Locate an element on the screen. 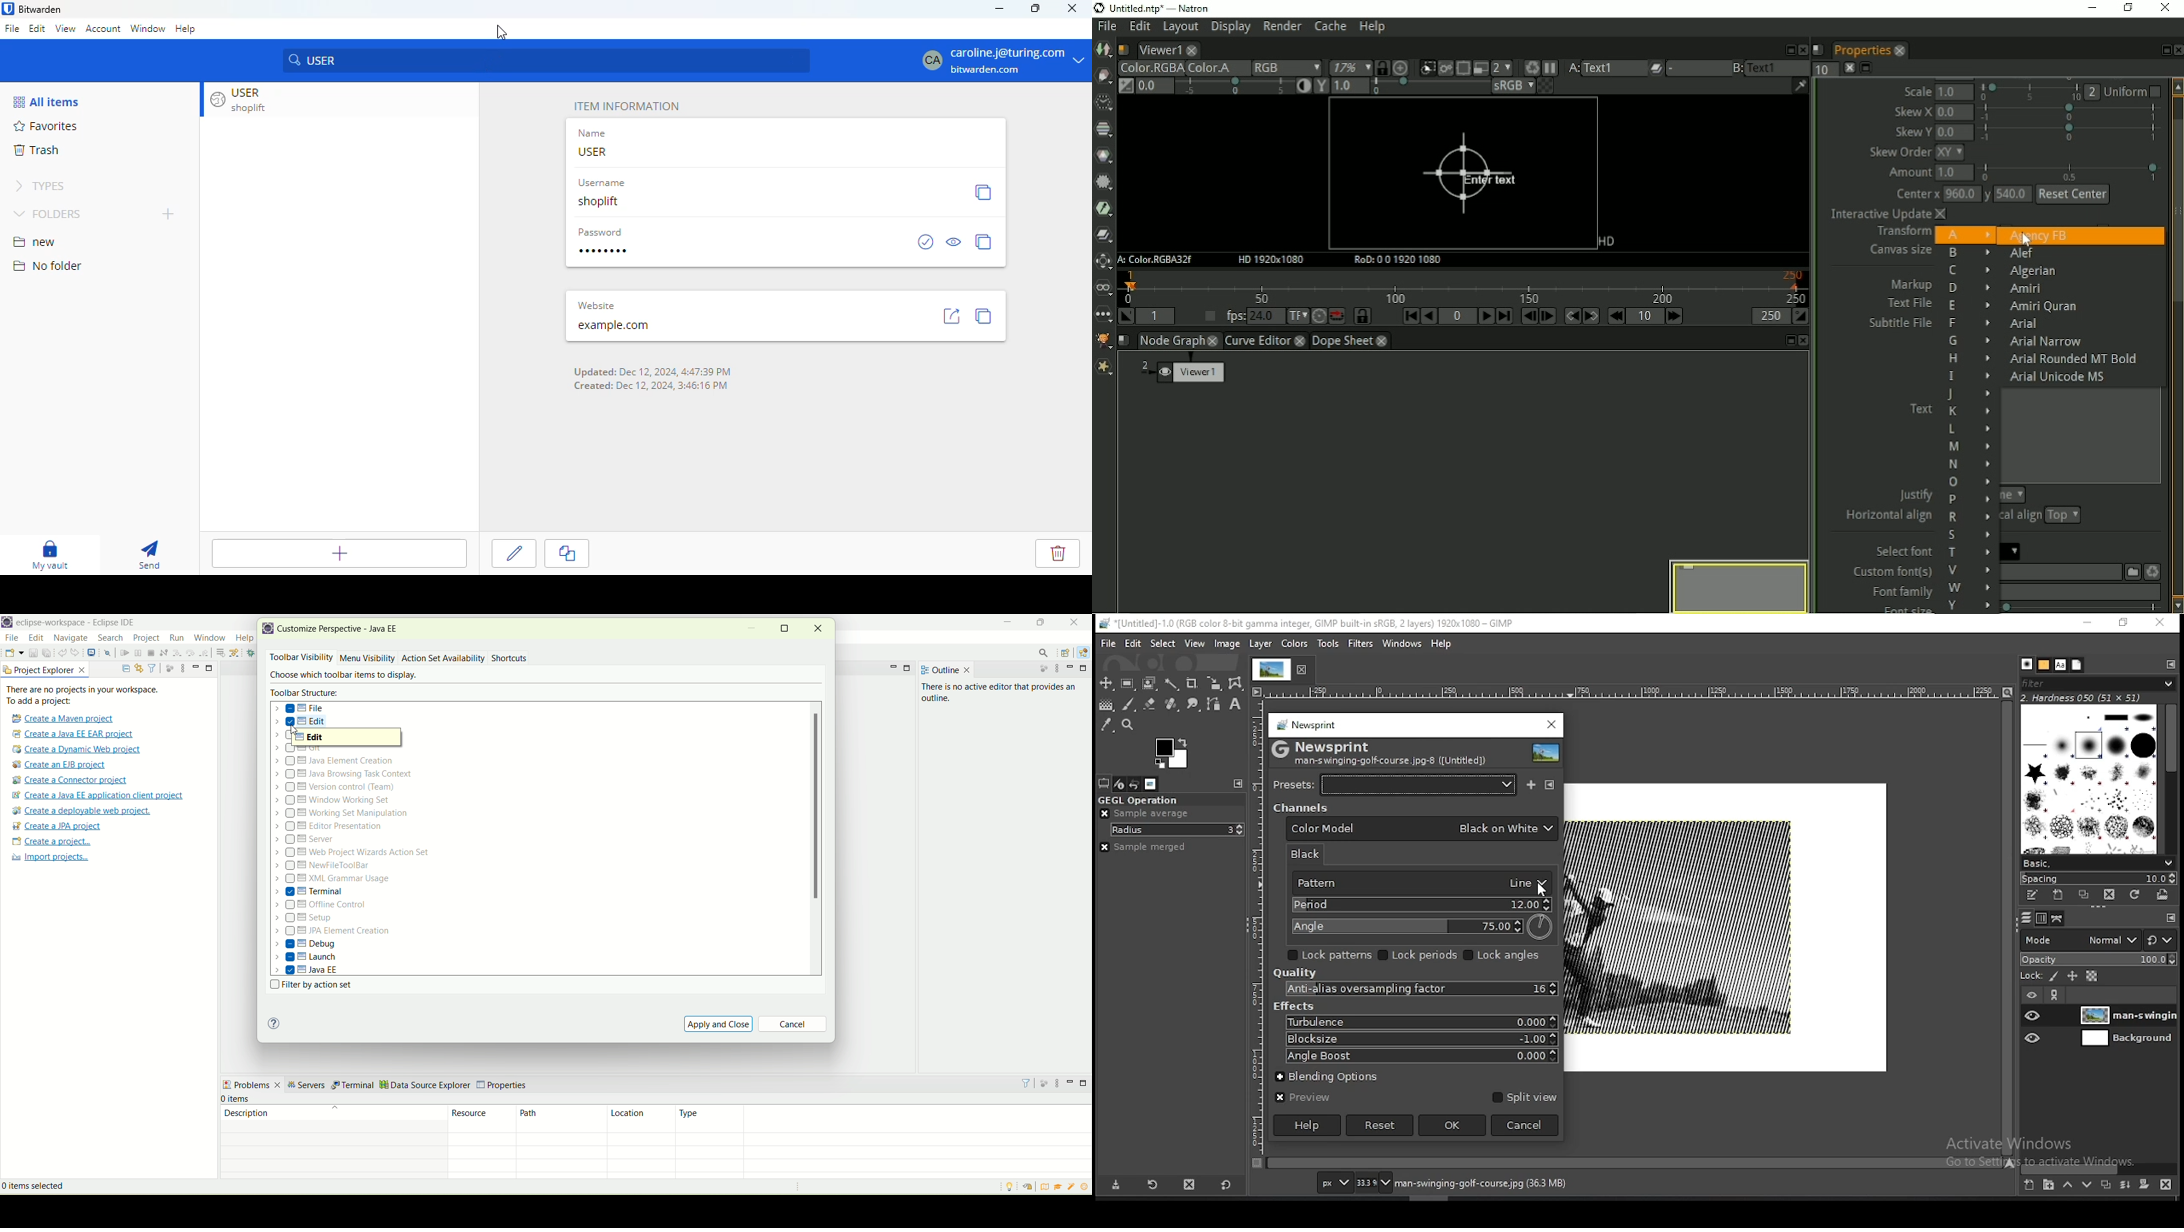 This screenshot has width=2184, height=1232. create a Java EE EAR project is located at coordinates (73, 734).